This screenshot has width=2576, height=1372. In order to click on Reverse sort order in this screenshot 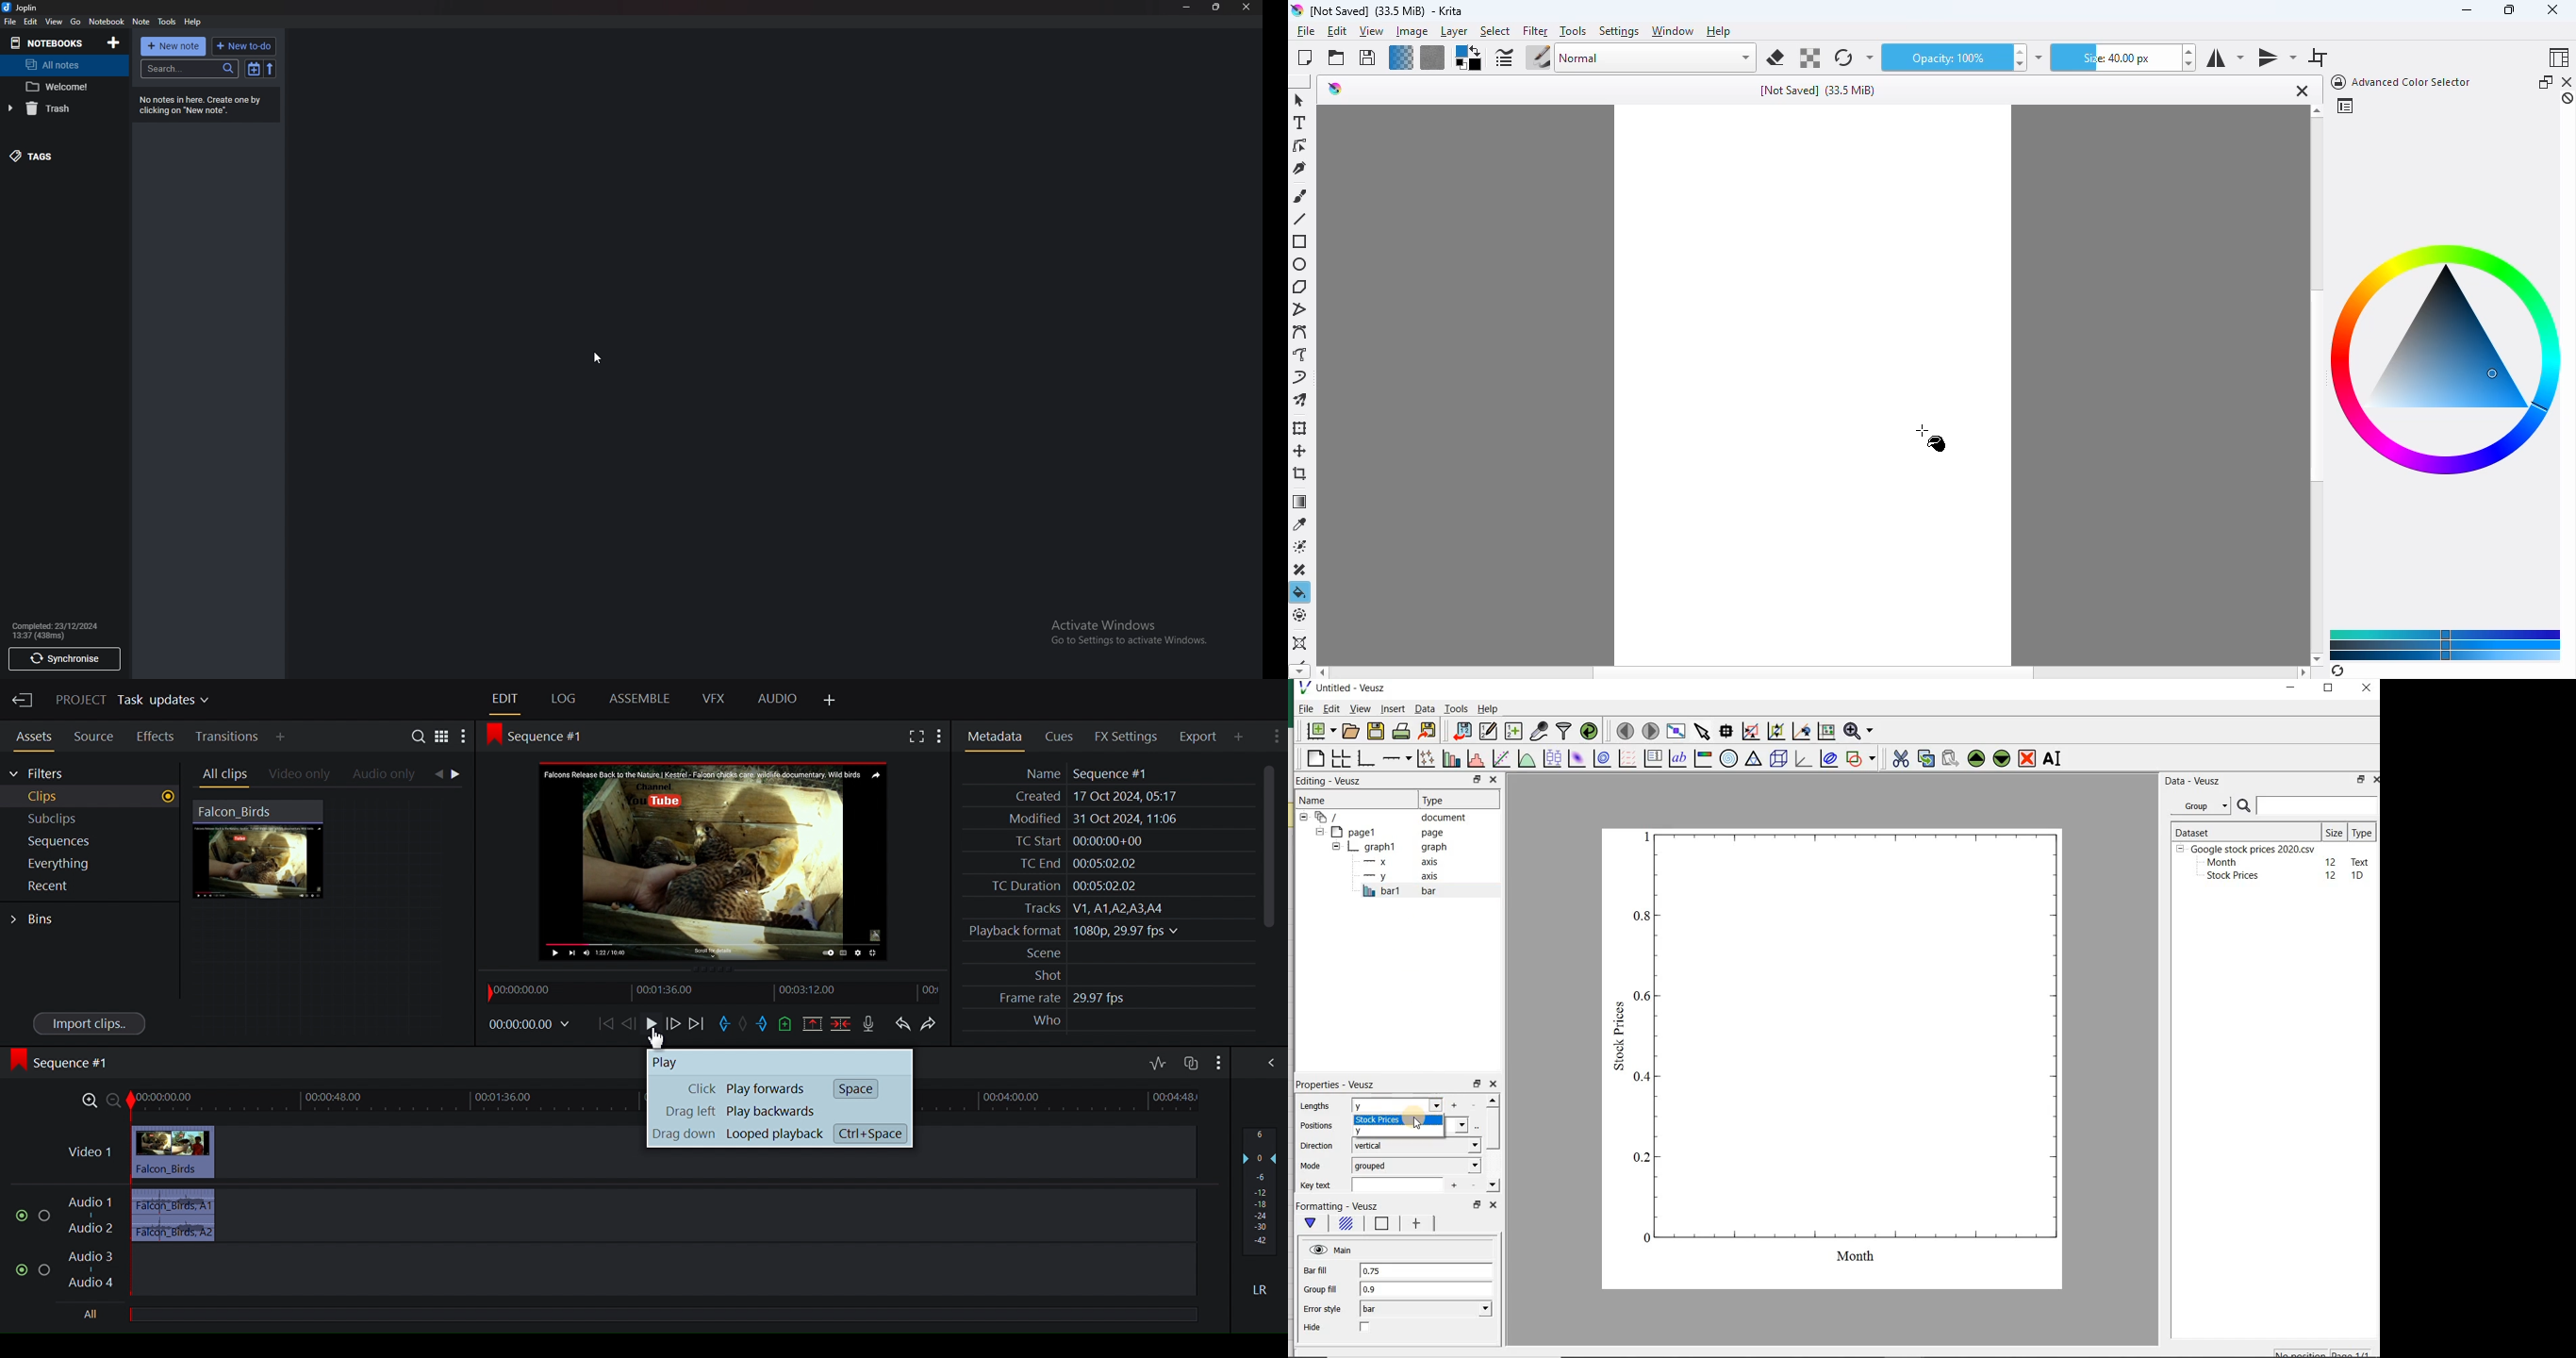, I will do `click(270, 68)`.